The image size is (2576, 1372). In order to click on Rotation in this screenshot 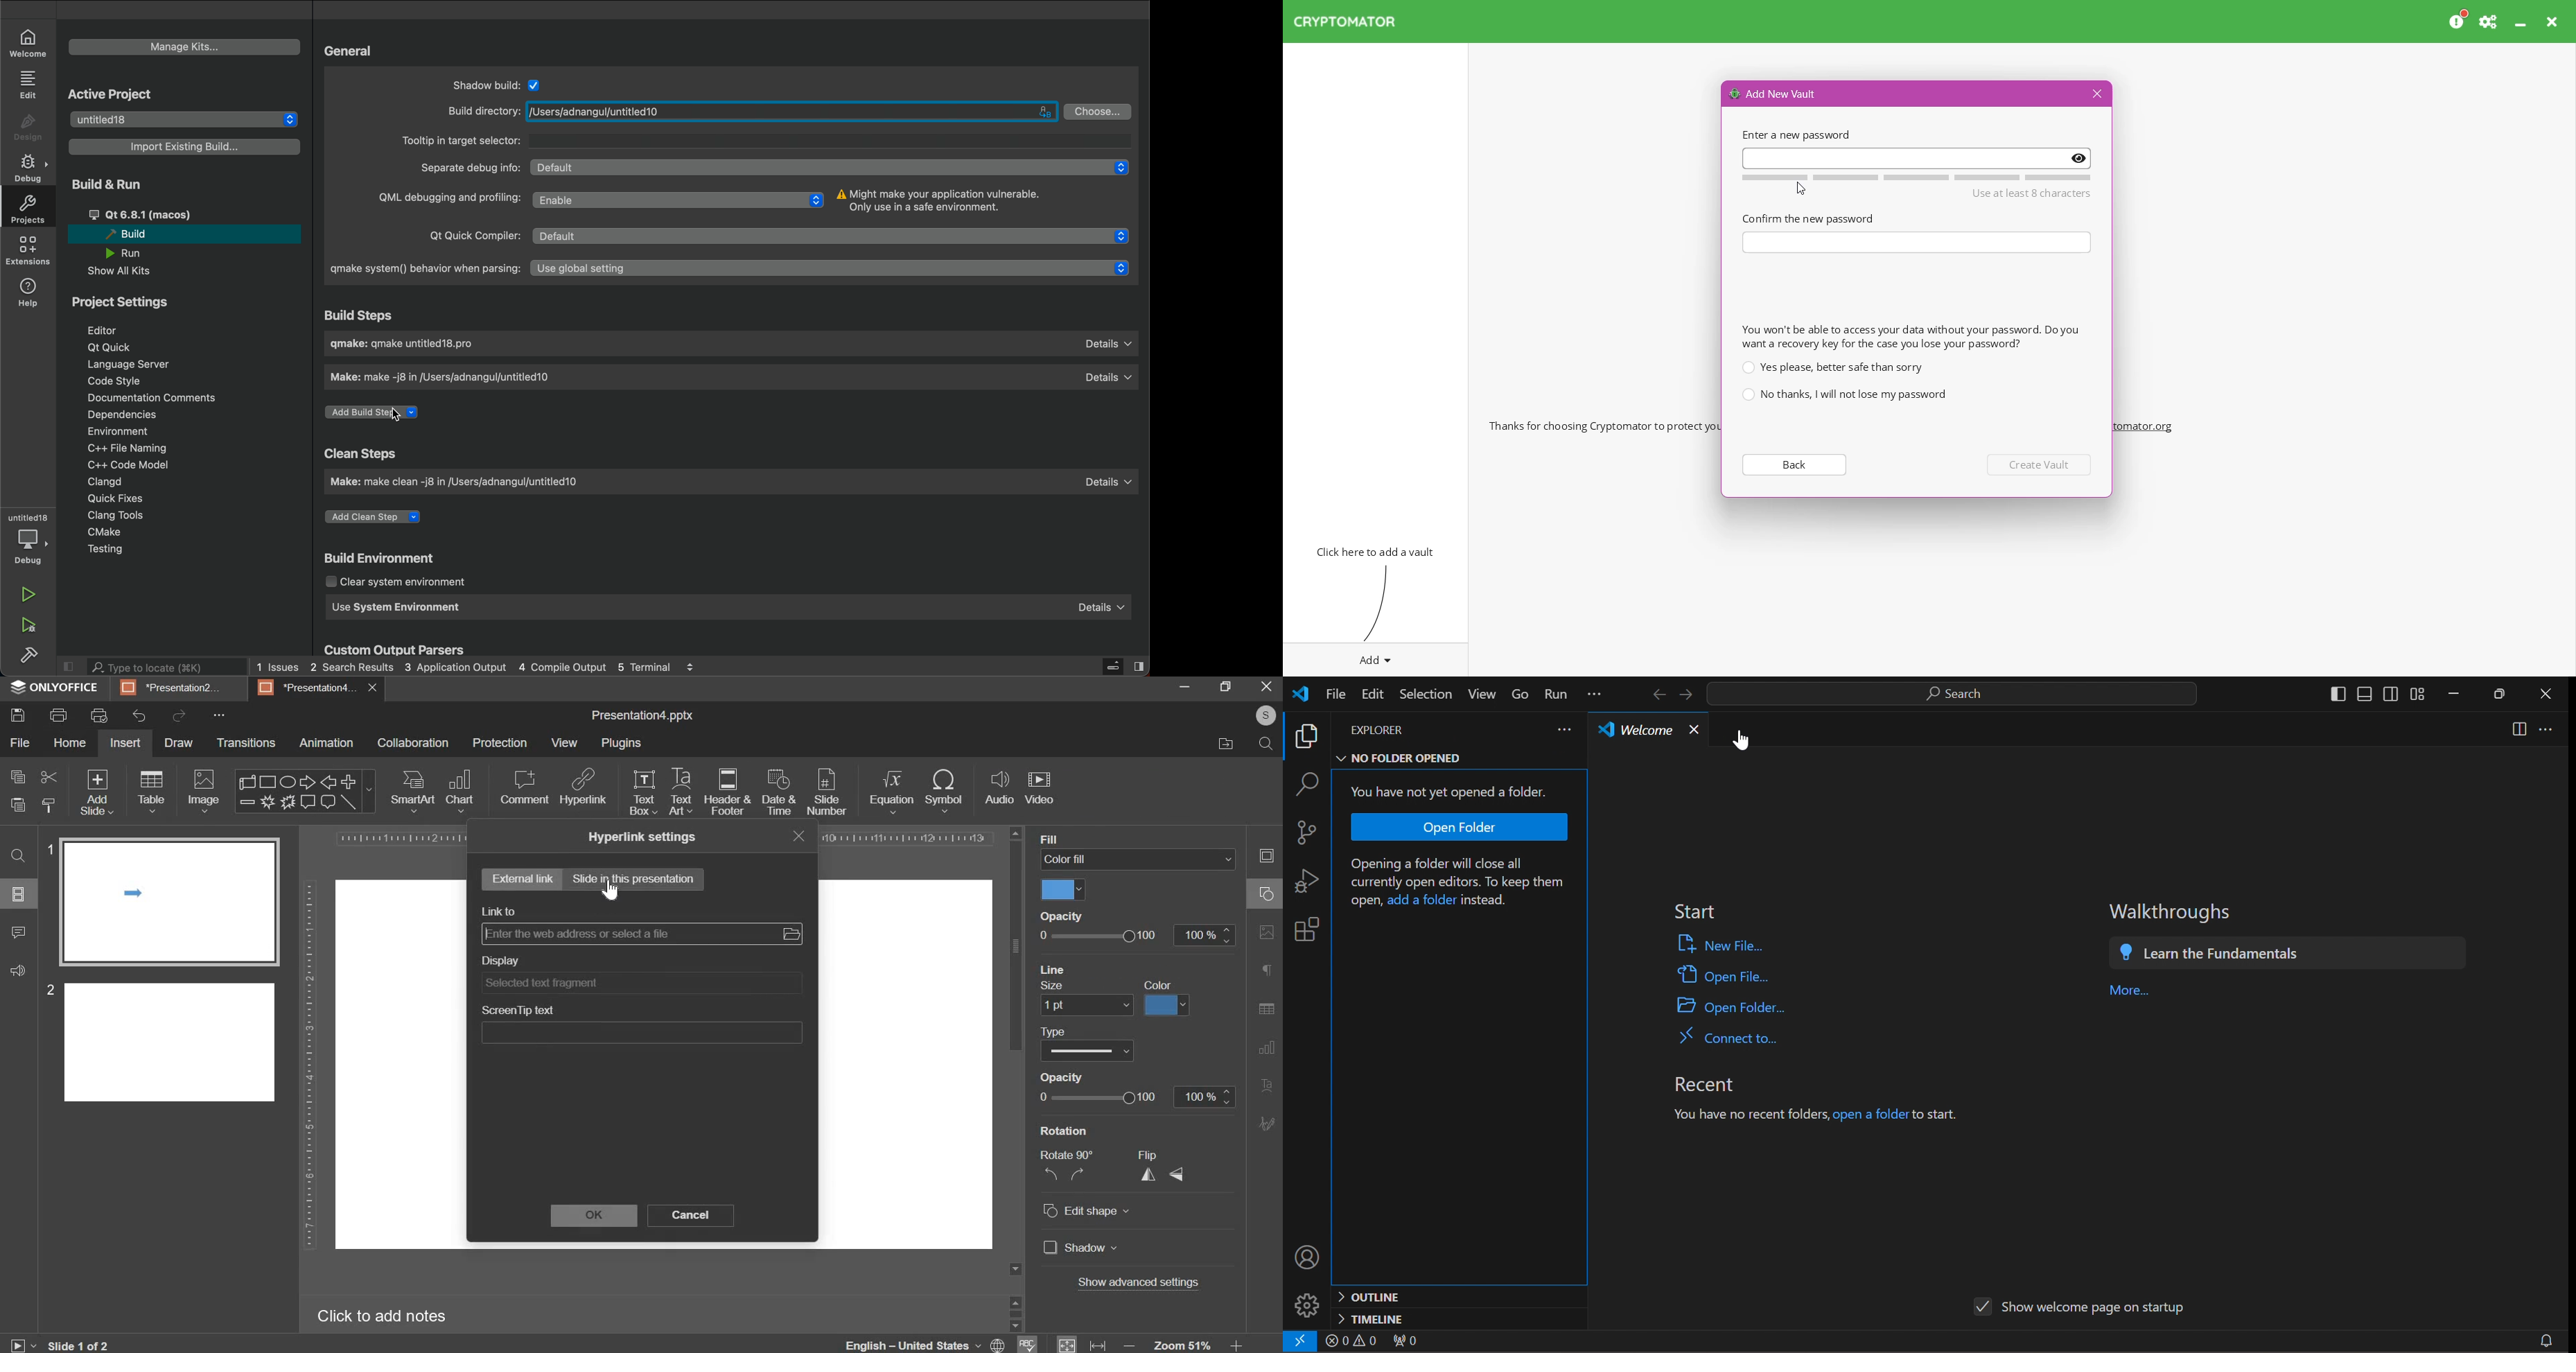, I will do `click(1068, 1132)`.